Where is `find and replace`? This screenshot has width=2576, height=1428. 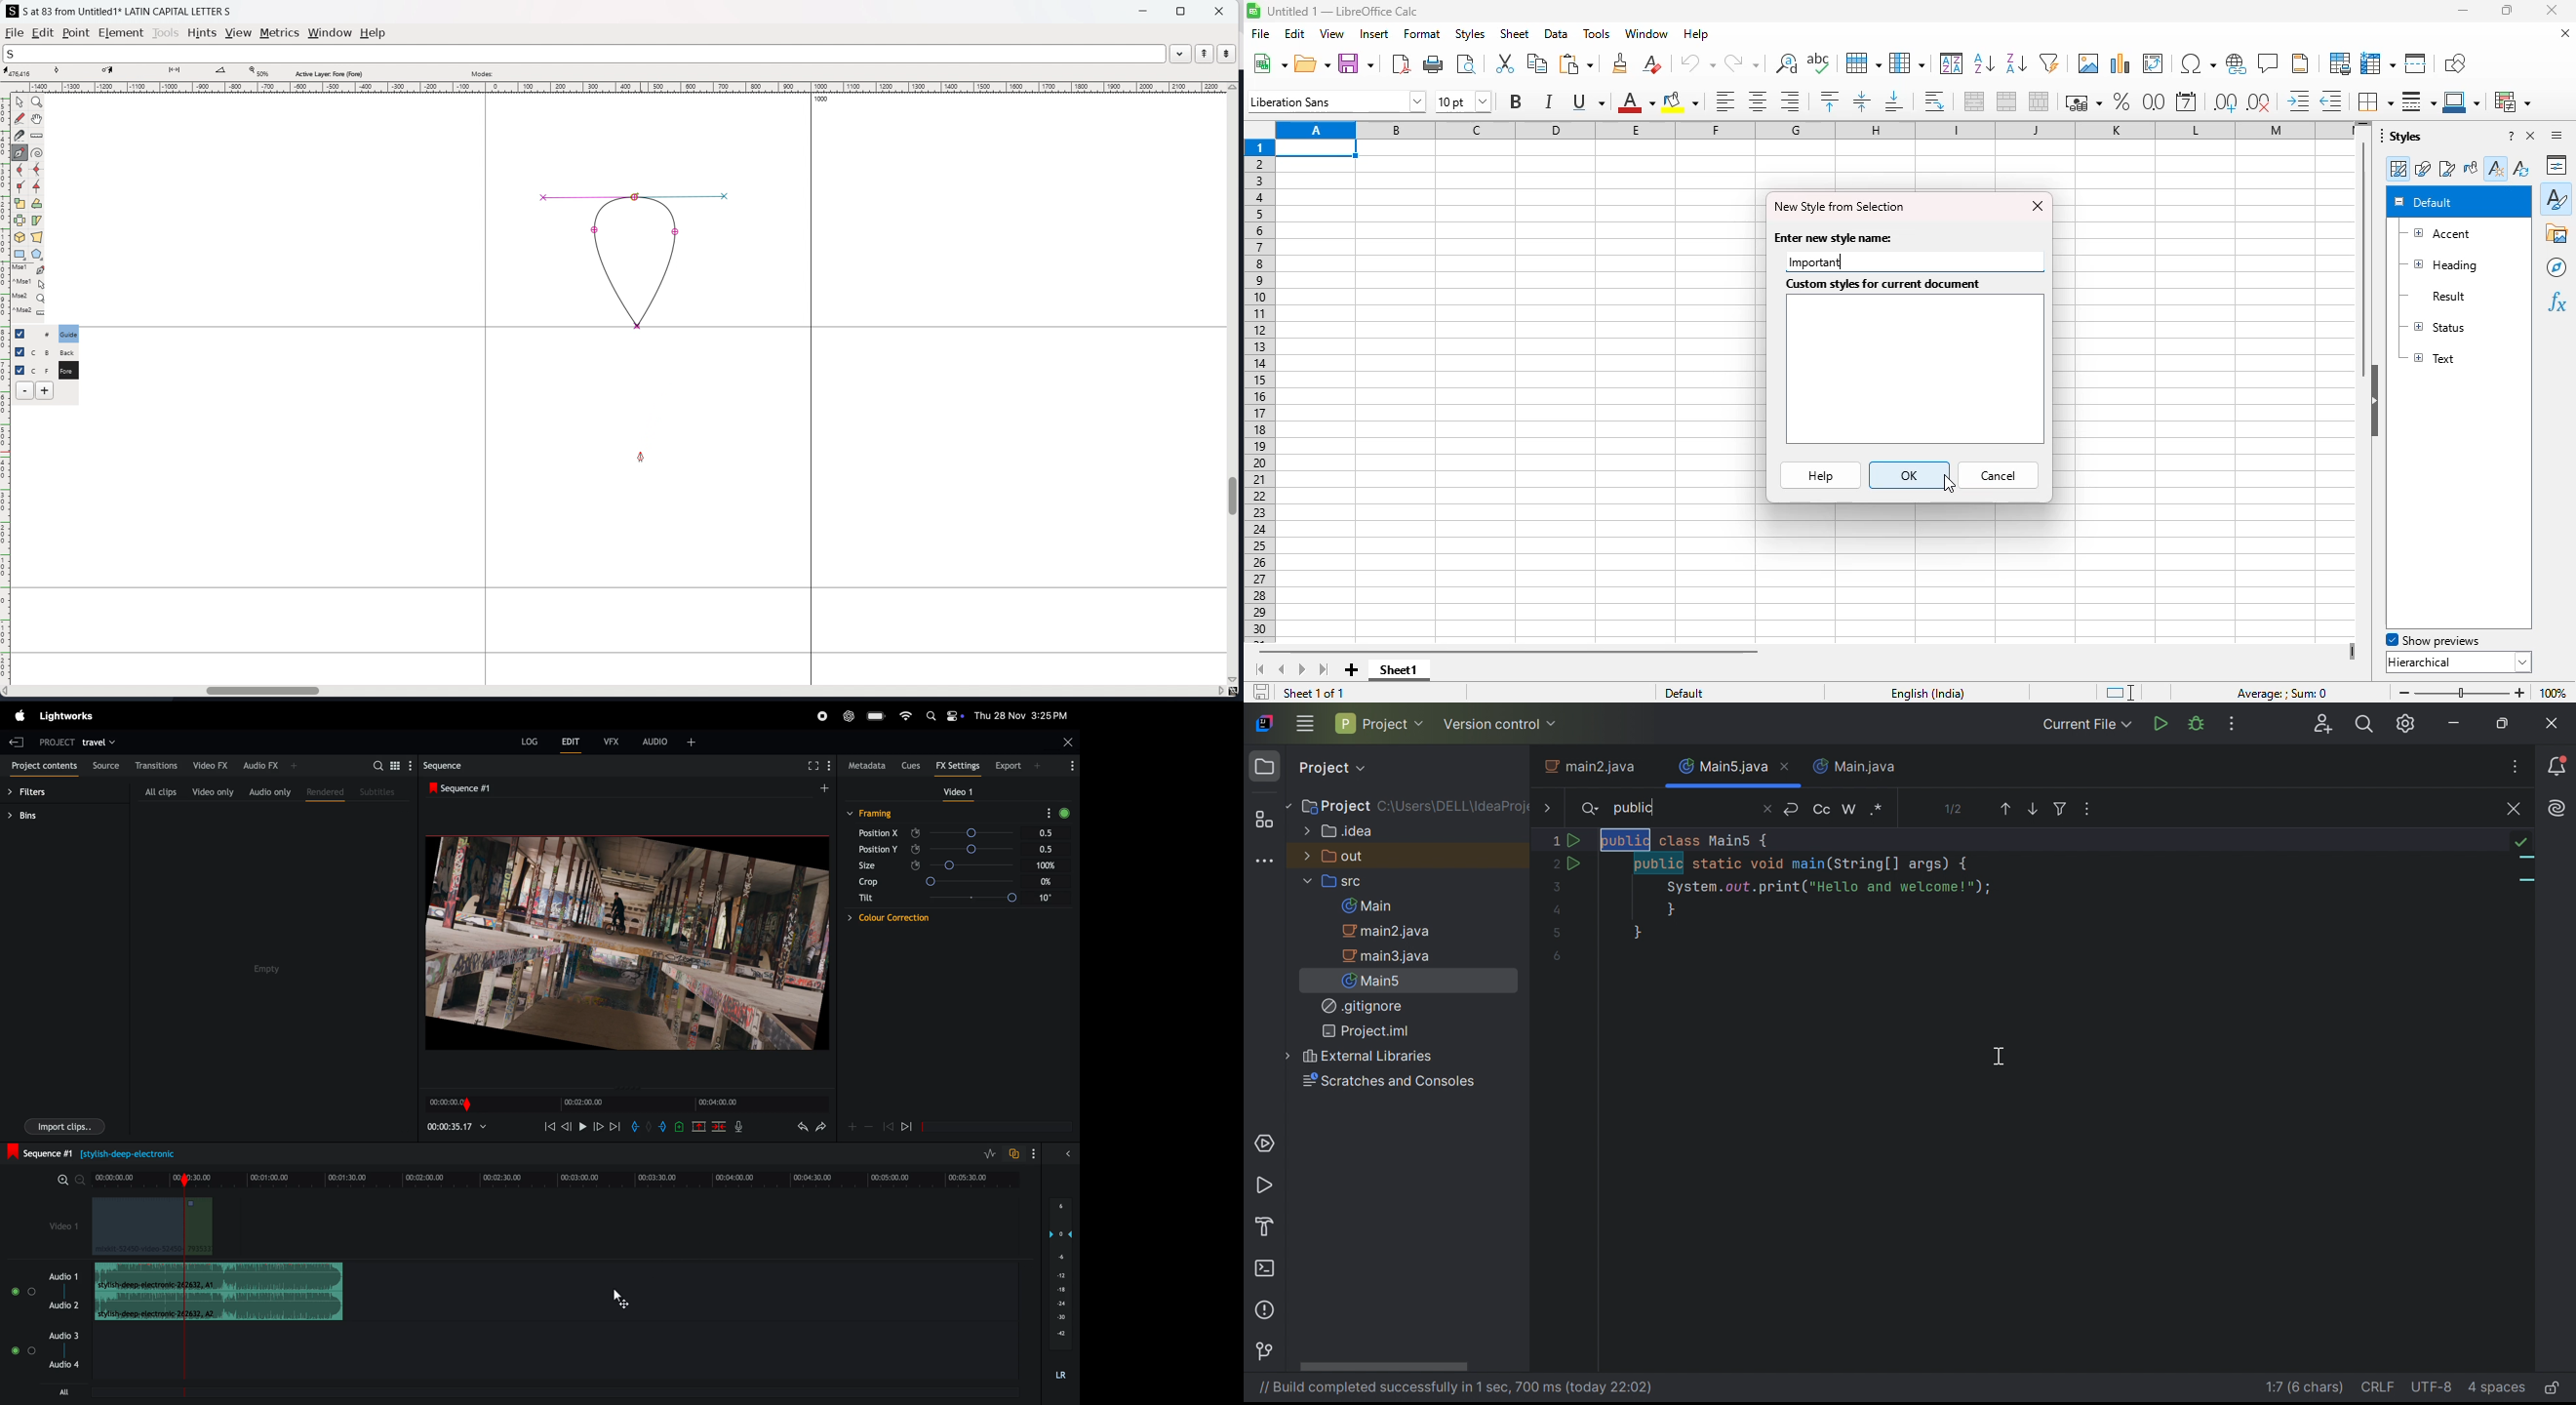
find and replace is located at coordinates (1787, 63).